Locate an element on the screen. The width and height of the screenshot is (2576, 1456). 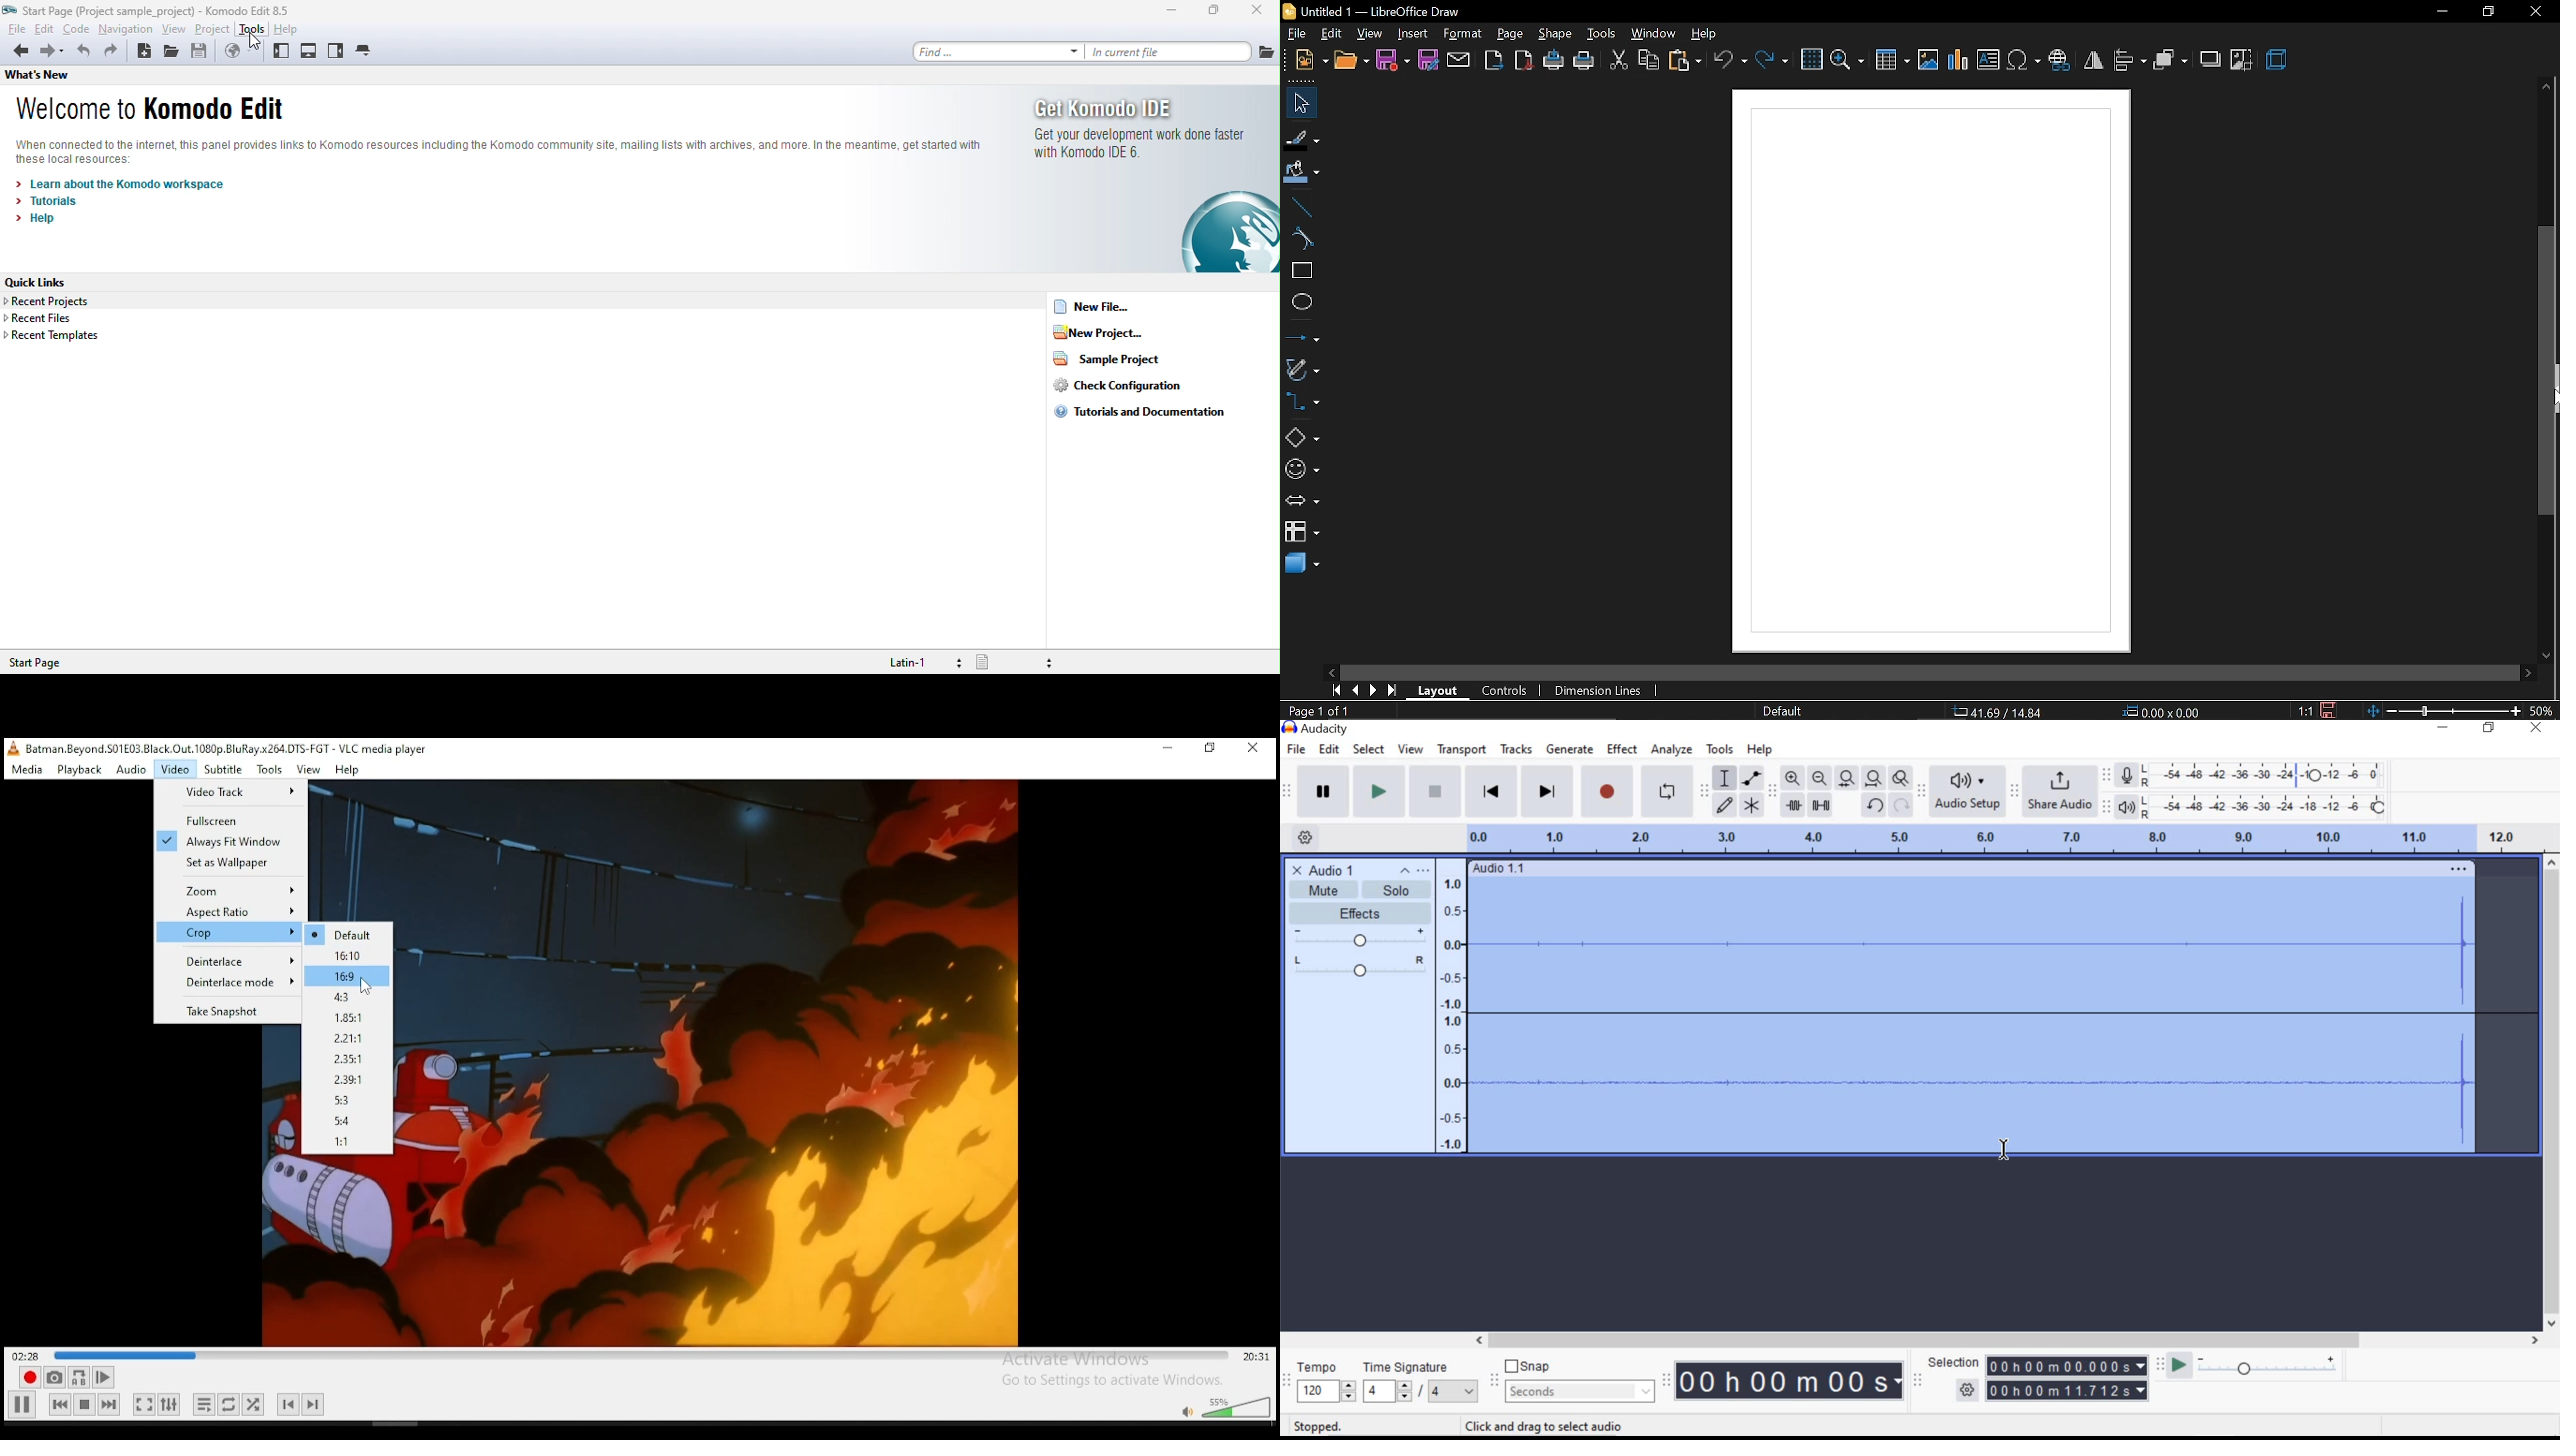
scrollbar is located at coordinates (2005, 1339).